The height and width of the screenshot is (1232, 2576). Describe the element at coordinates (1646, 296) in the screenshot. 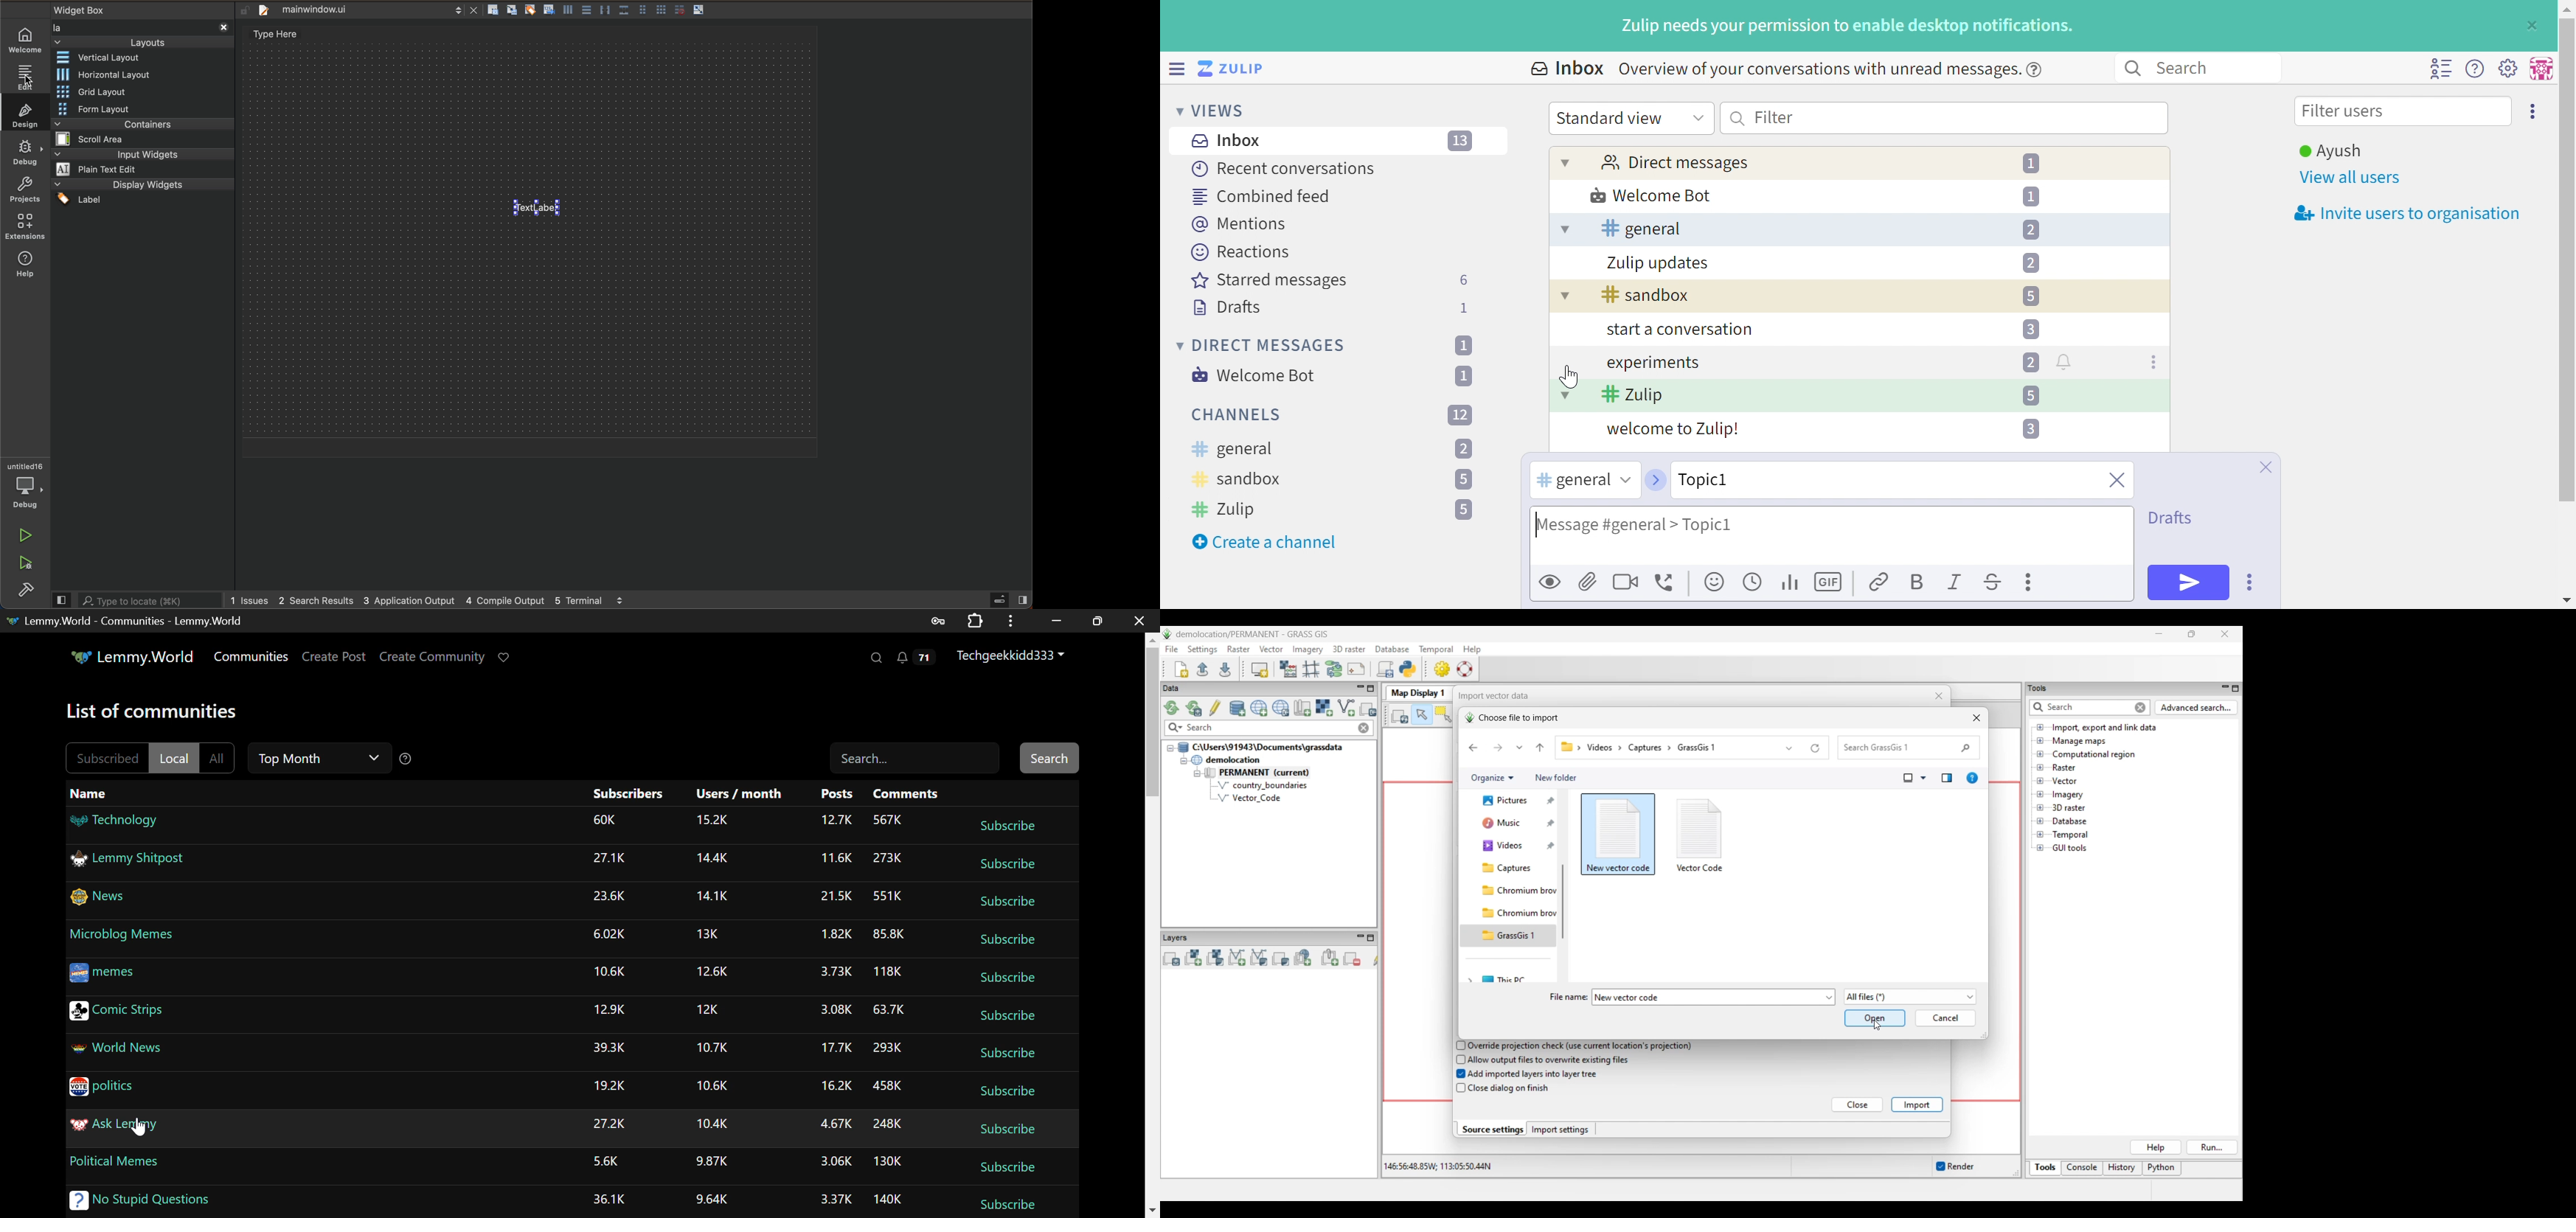

I see `sandbox` at that location.